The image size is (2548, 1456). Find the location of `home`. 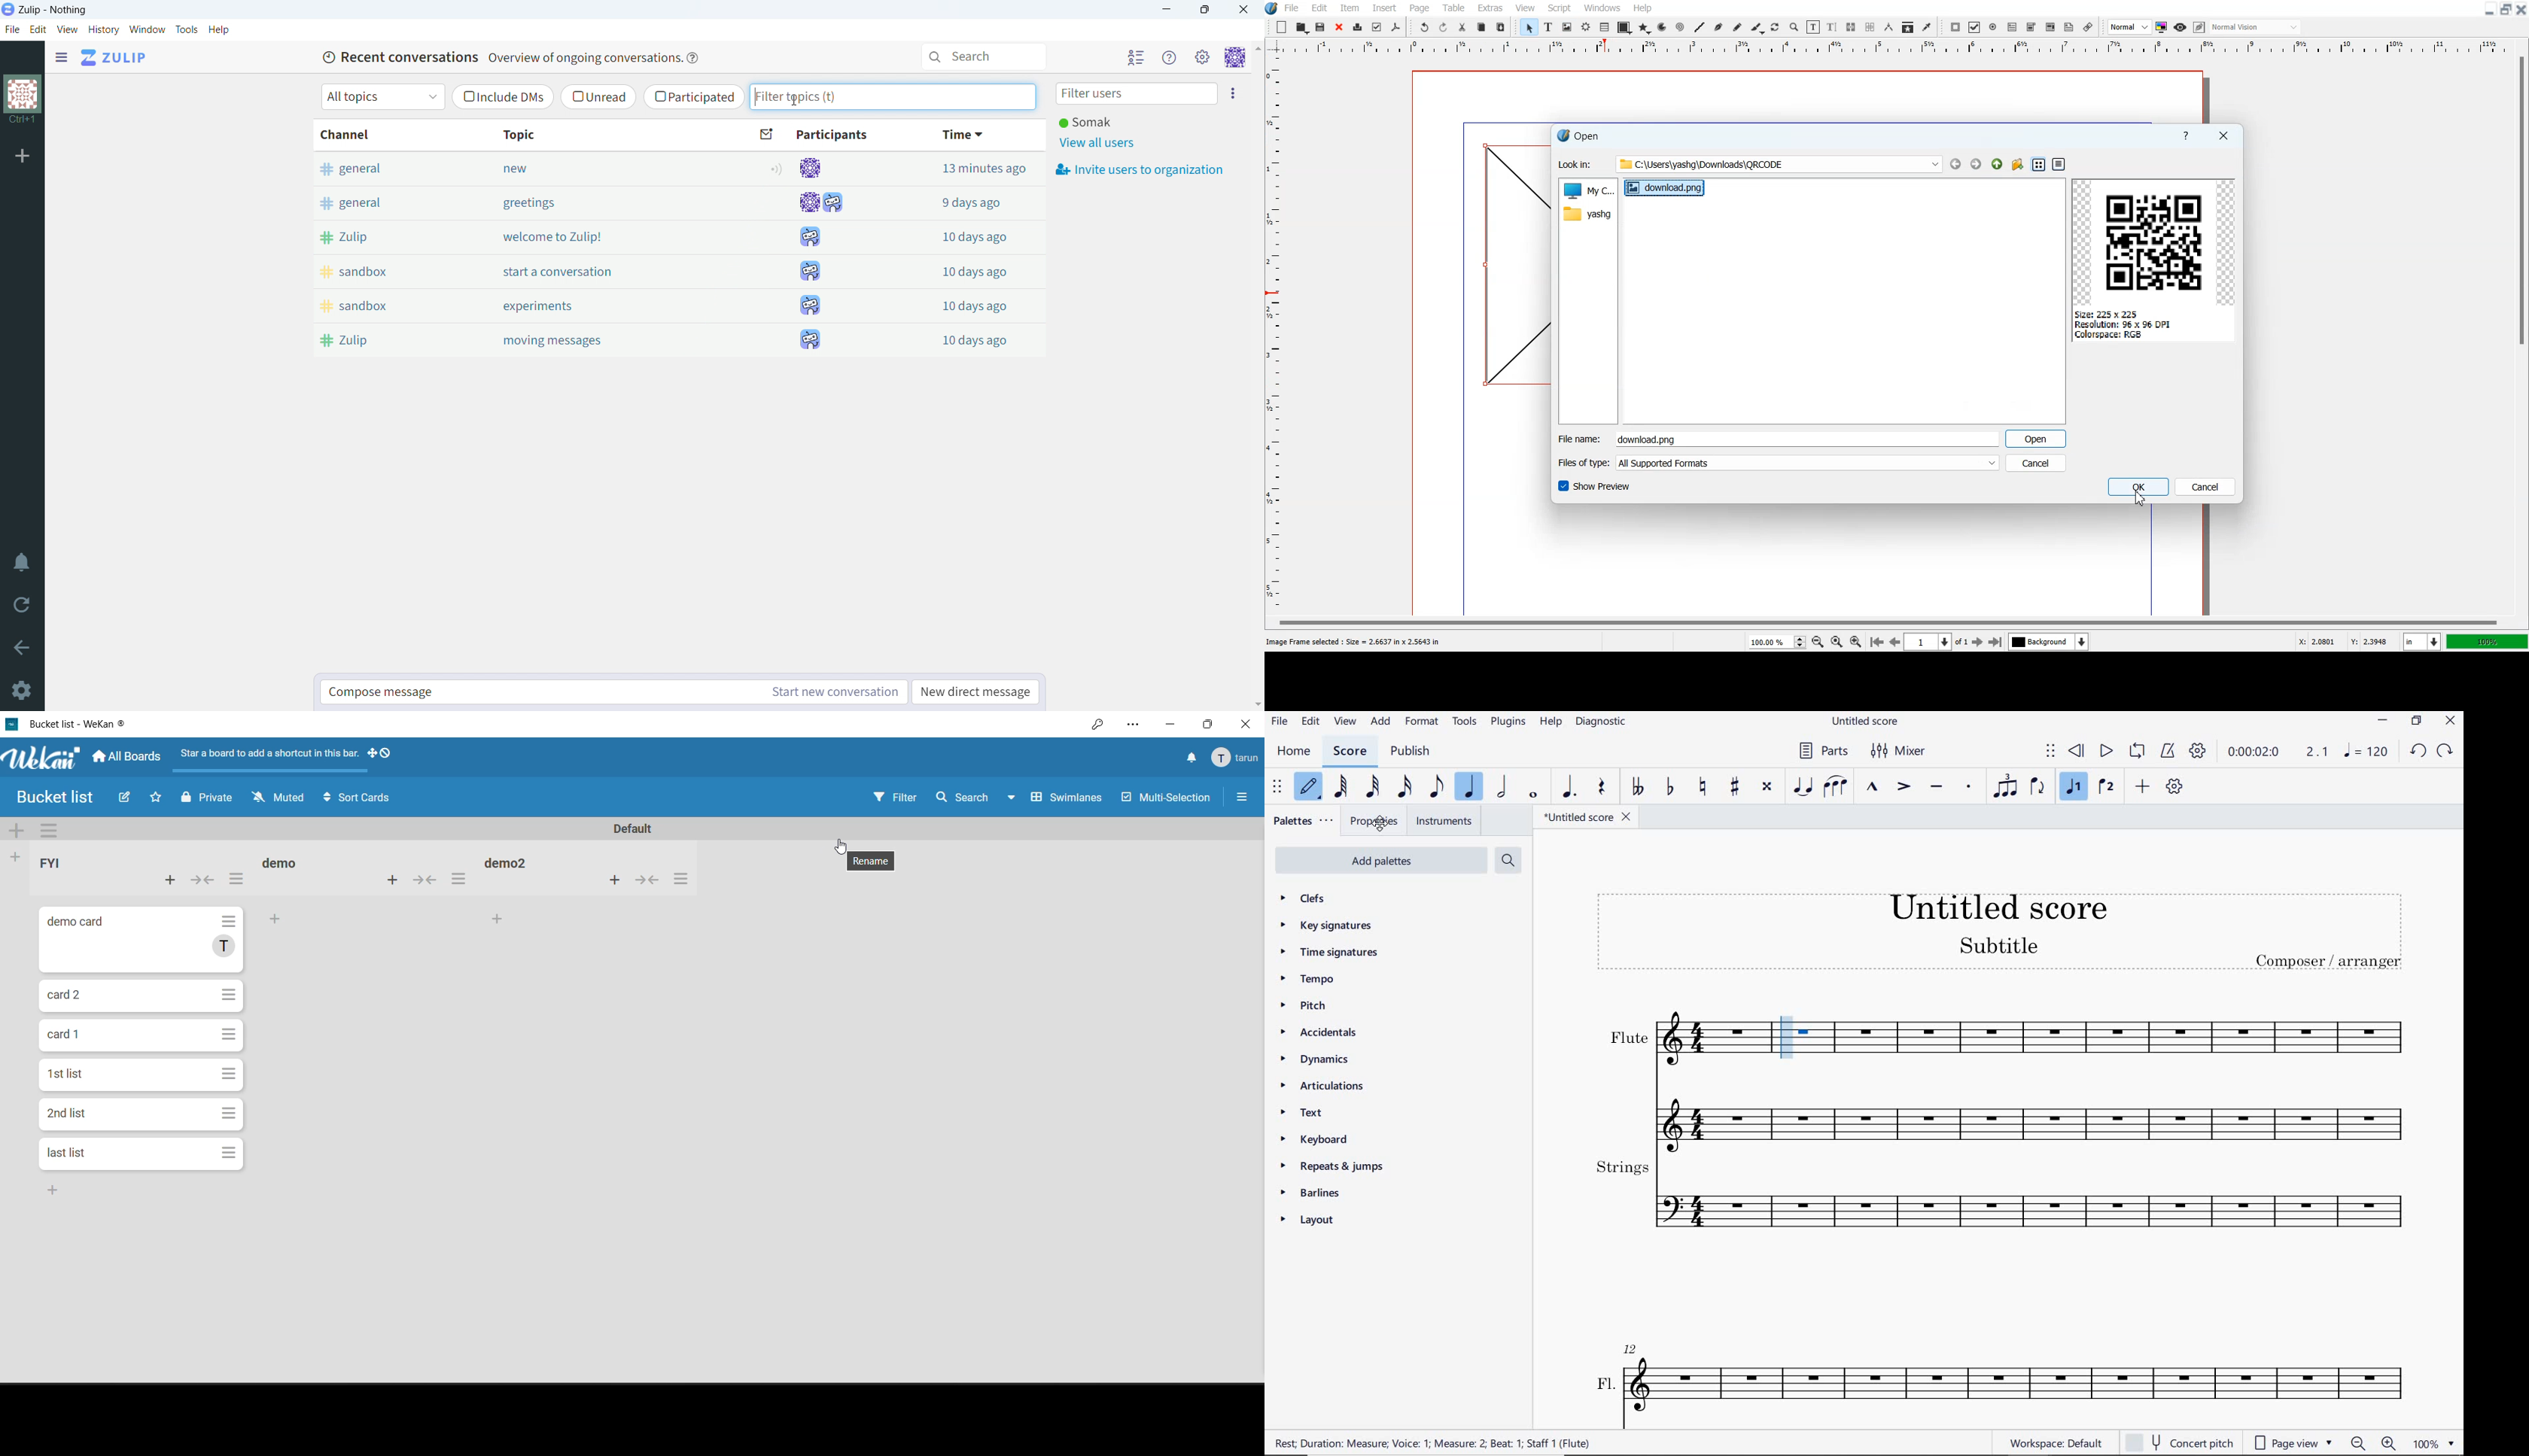

home is located at coordinates (1294, 752).